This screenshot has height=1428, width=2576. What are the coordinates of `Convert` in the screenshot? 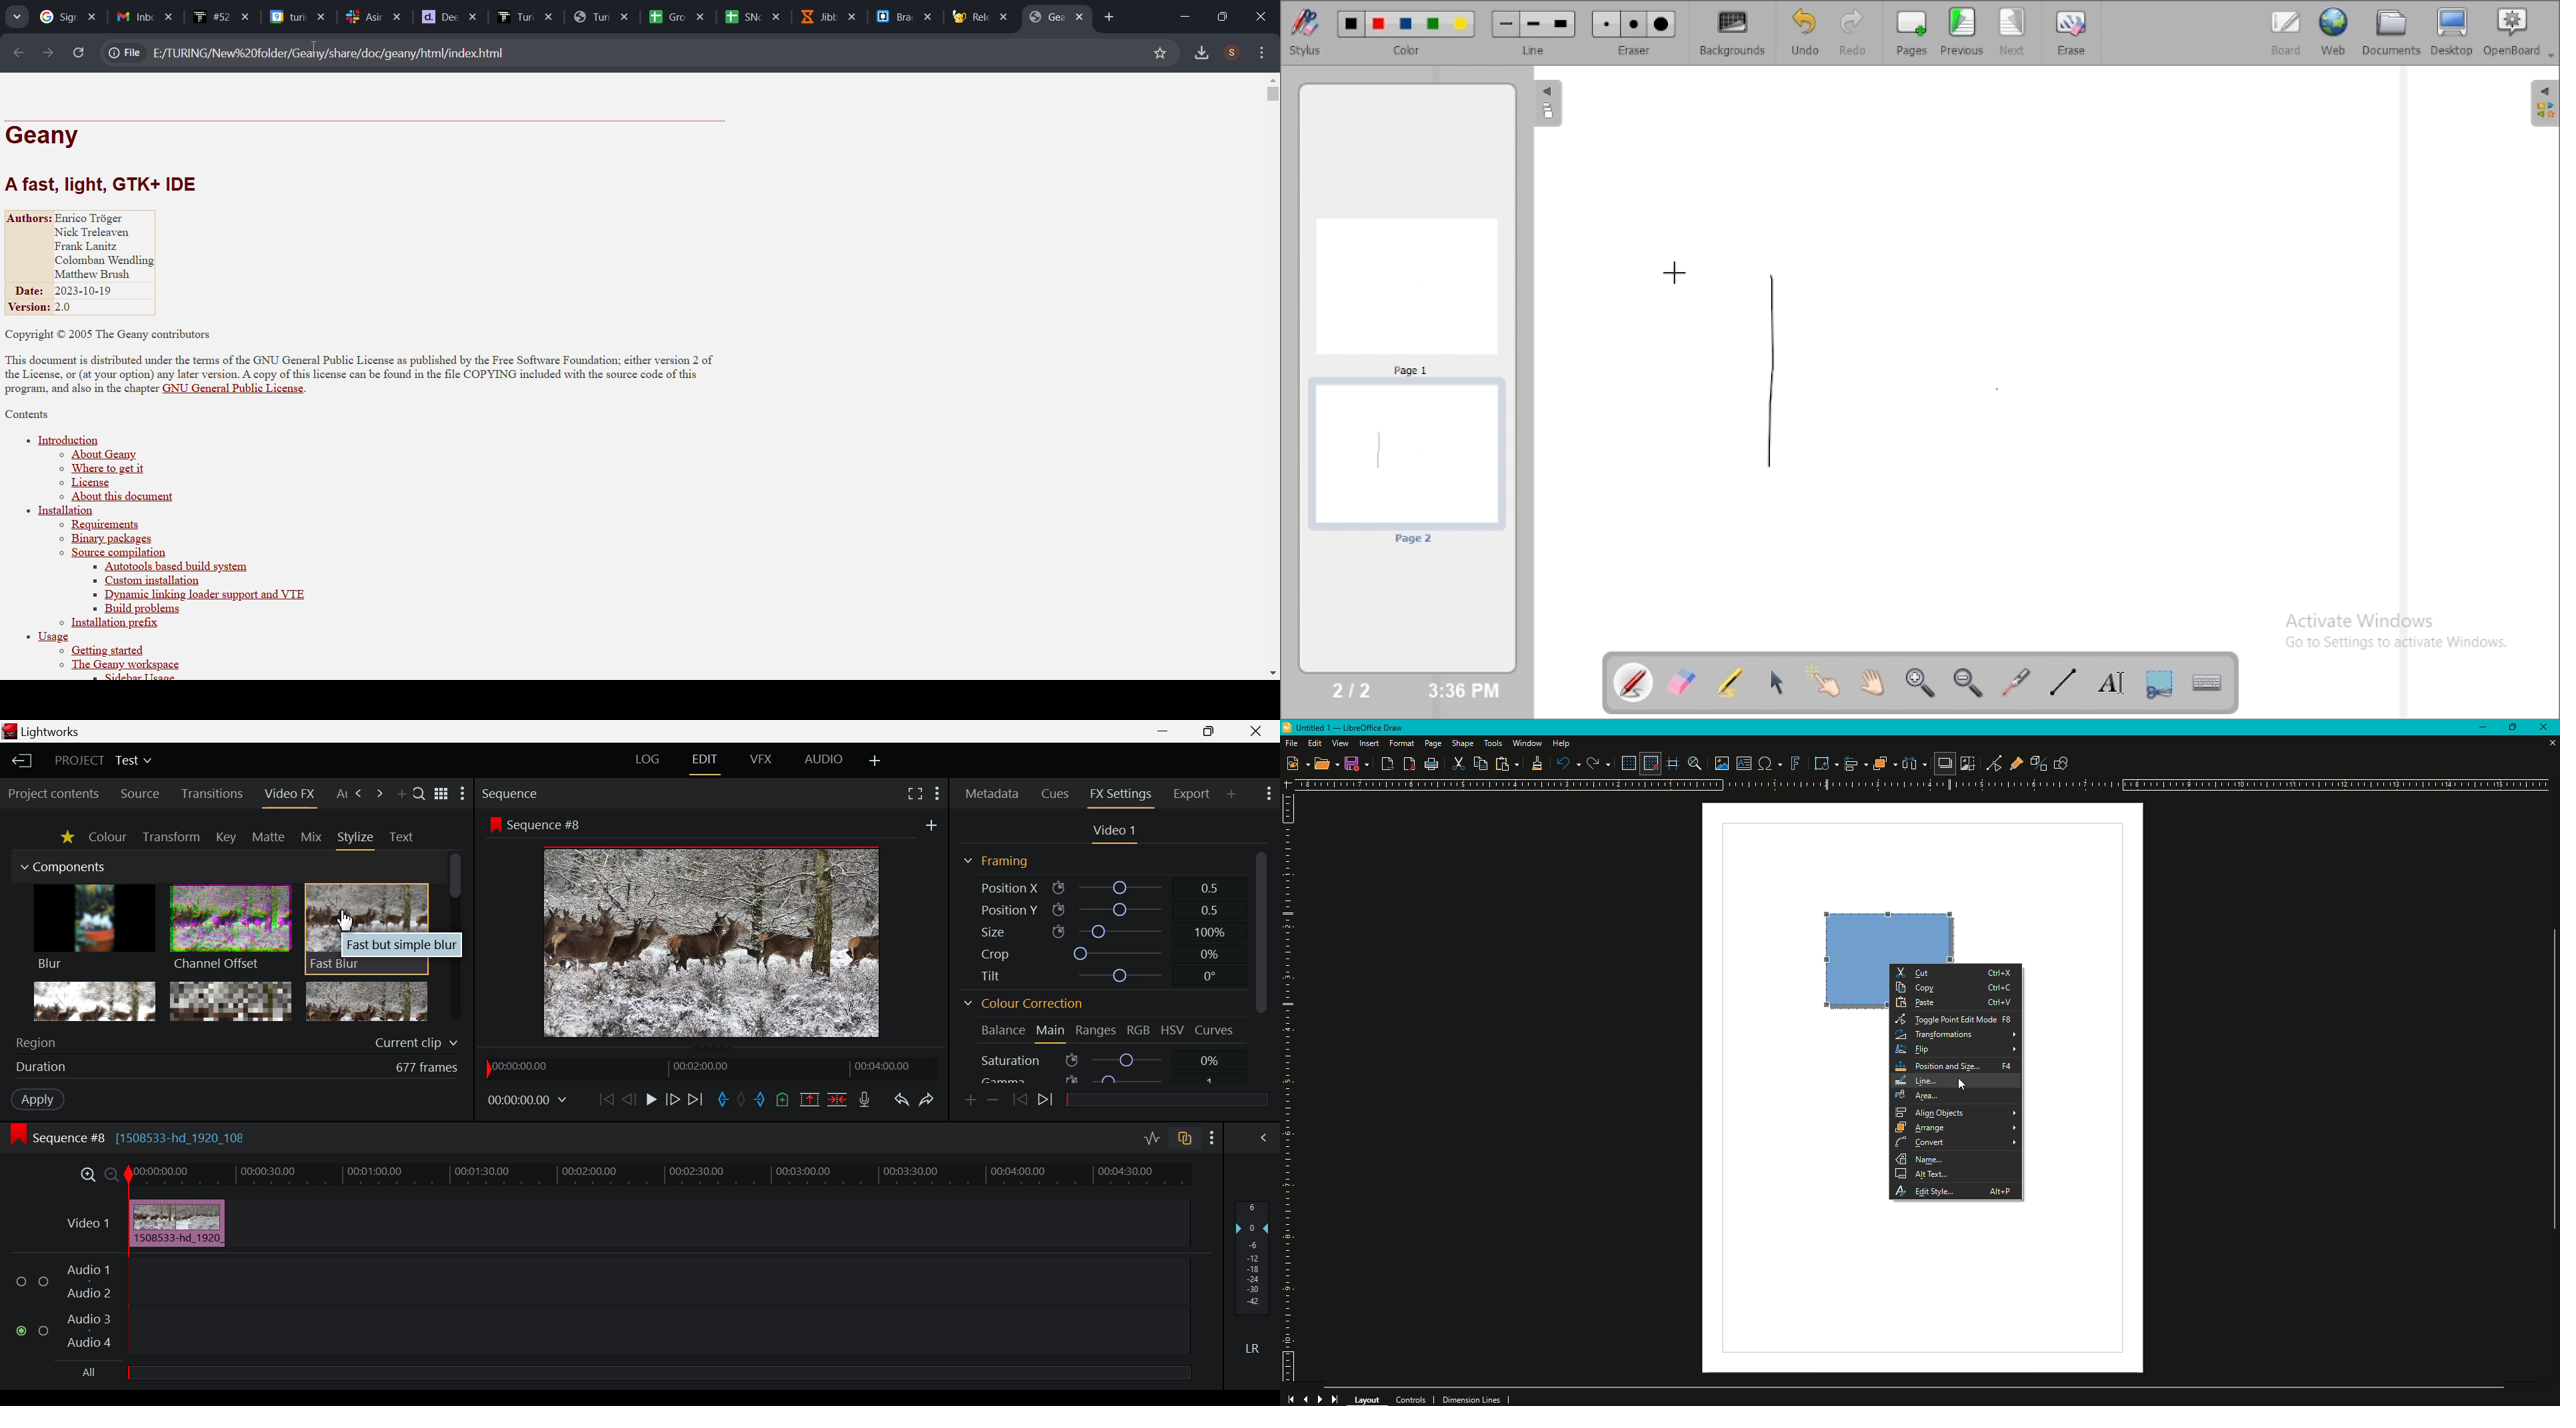 It's located at (1957, 1144).